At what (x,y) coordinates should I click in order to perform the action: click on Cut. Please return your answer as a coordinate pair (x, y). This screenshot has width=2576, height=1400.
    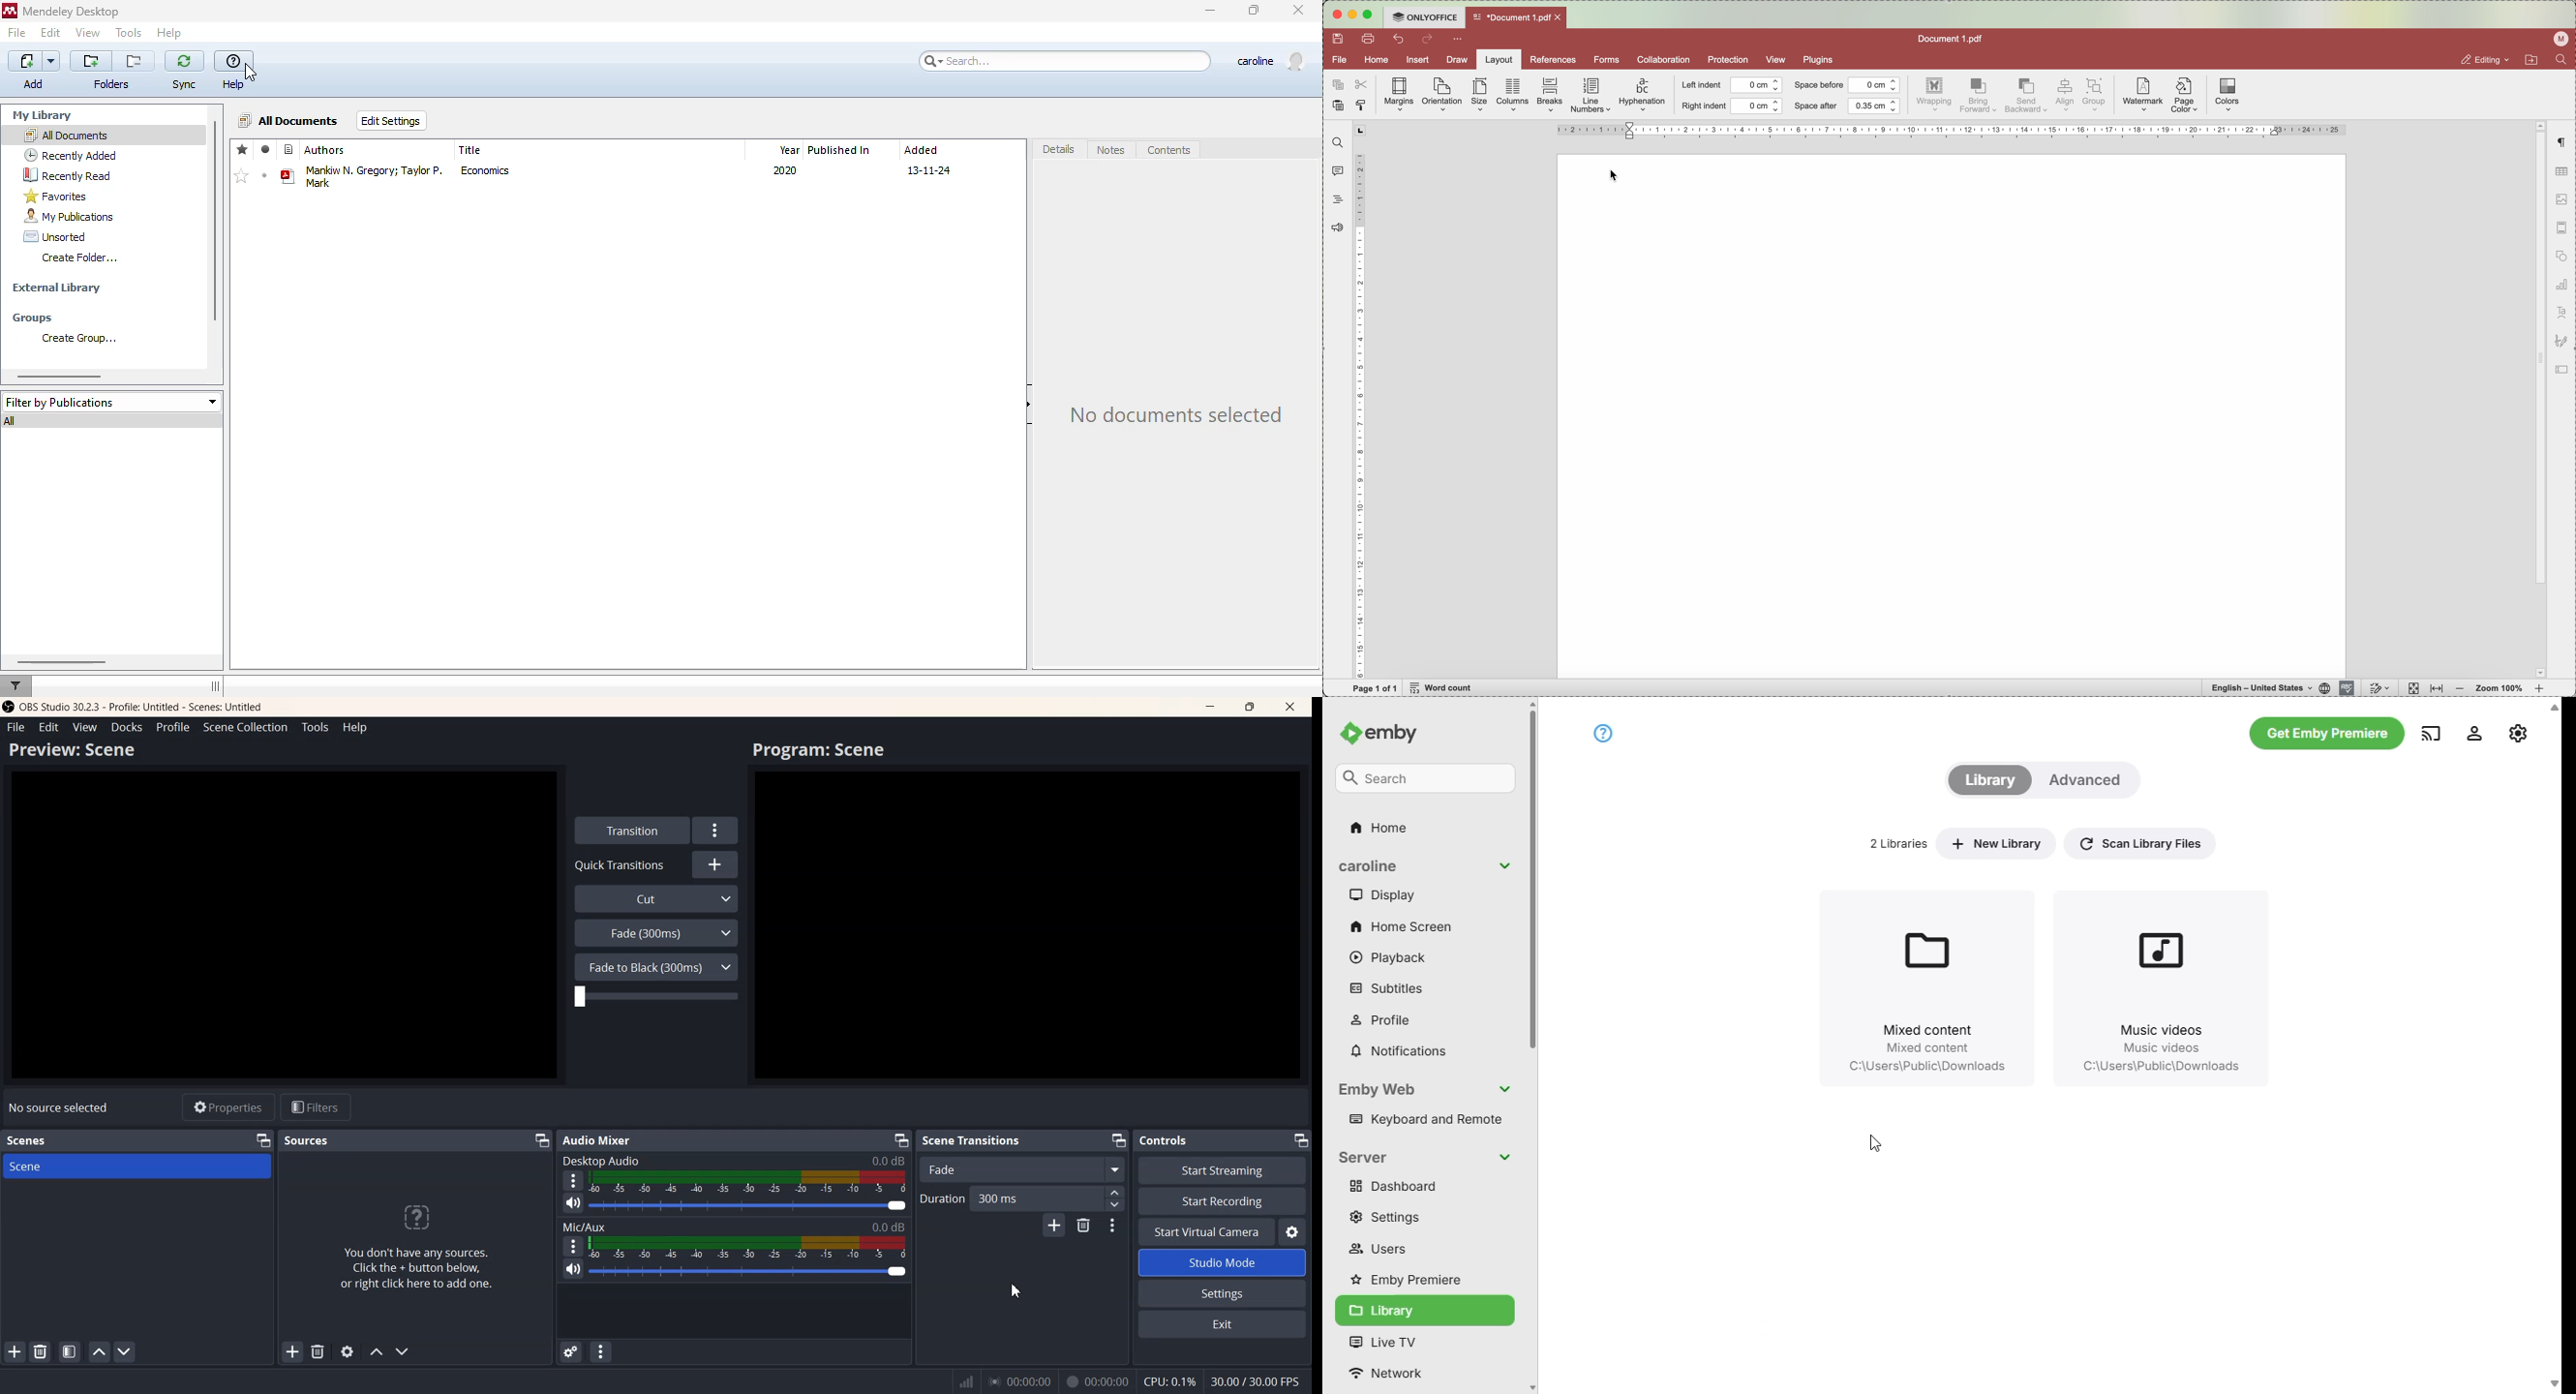
    Looking at the image, I should click on (655, 899).